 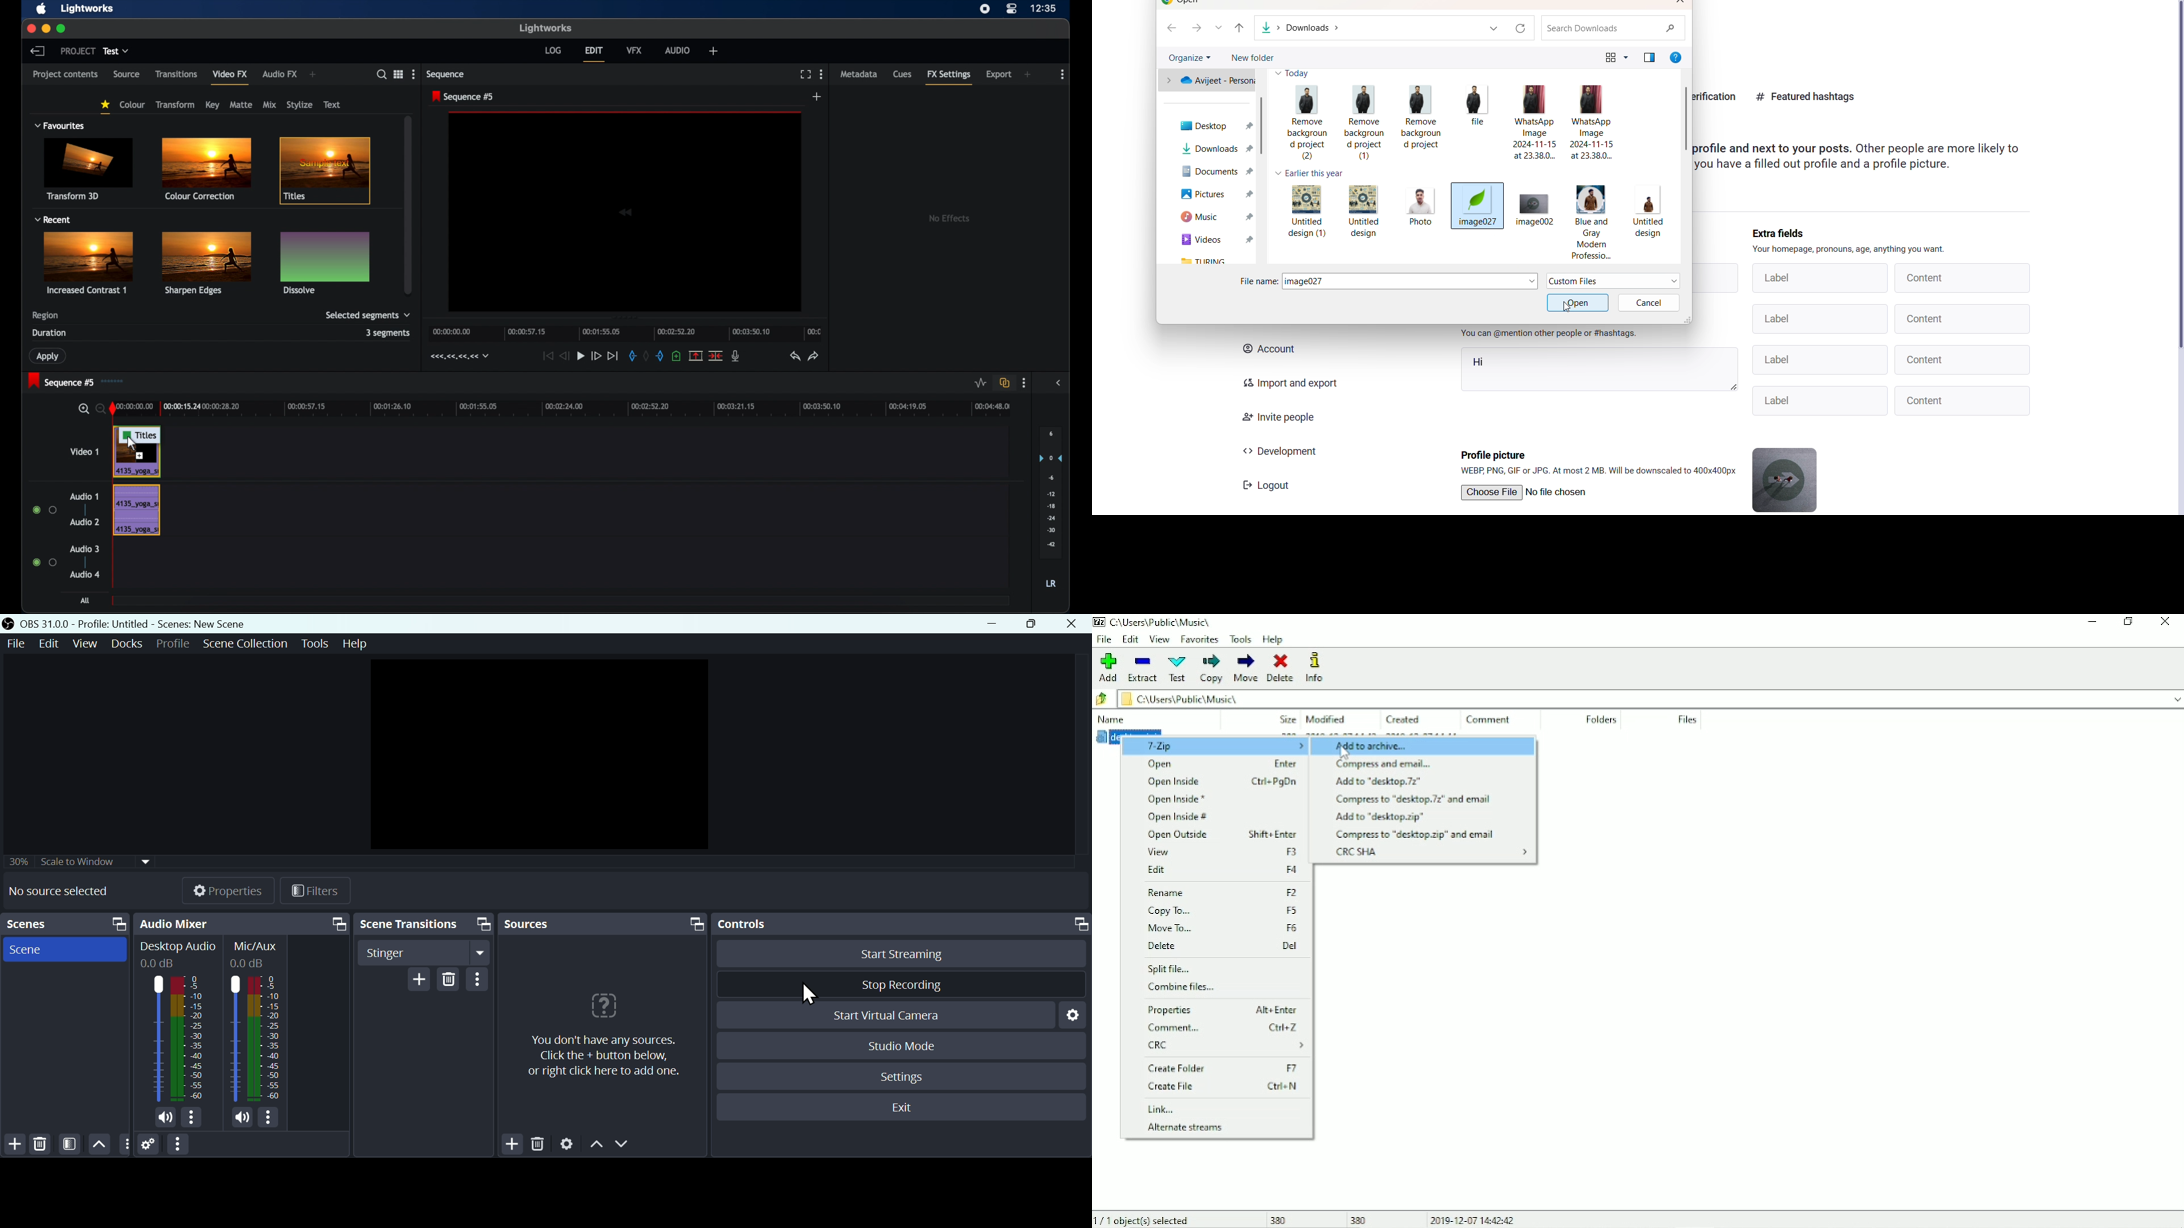 What do you see at coordinates (1072, 1017) in the screenshot?
I see `Settings` at bounding box center [1072, 1017].